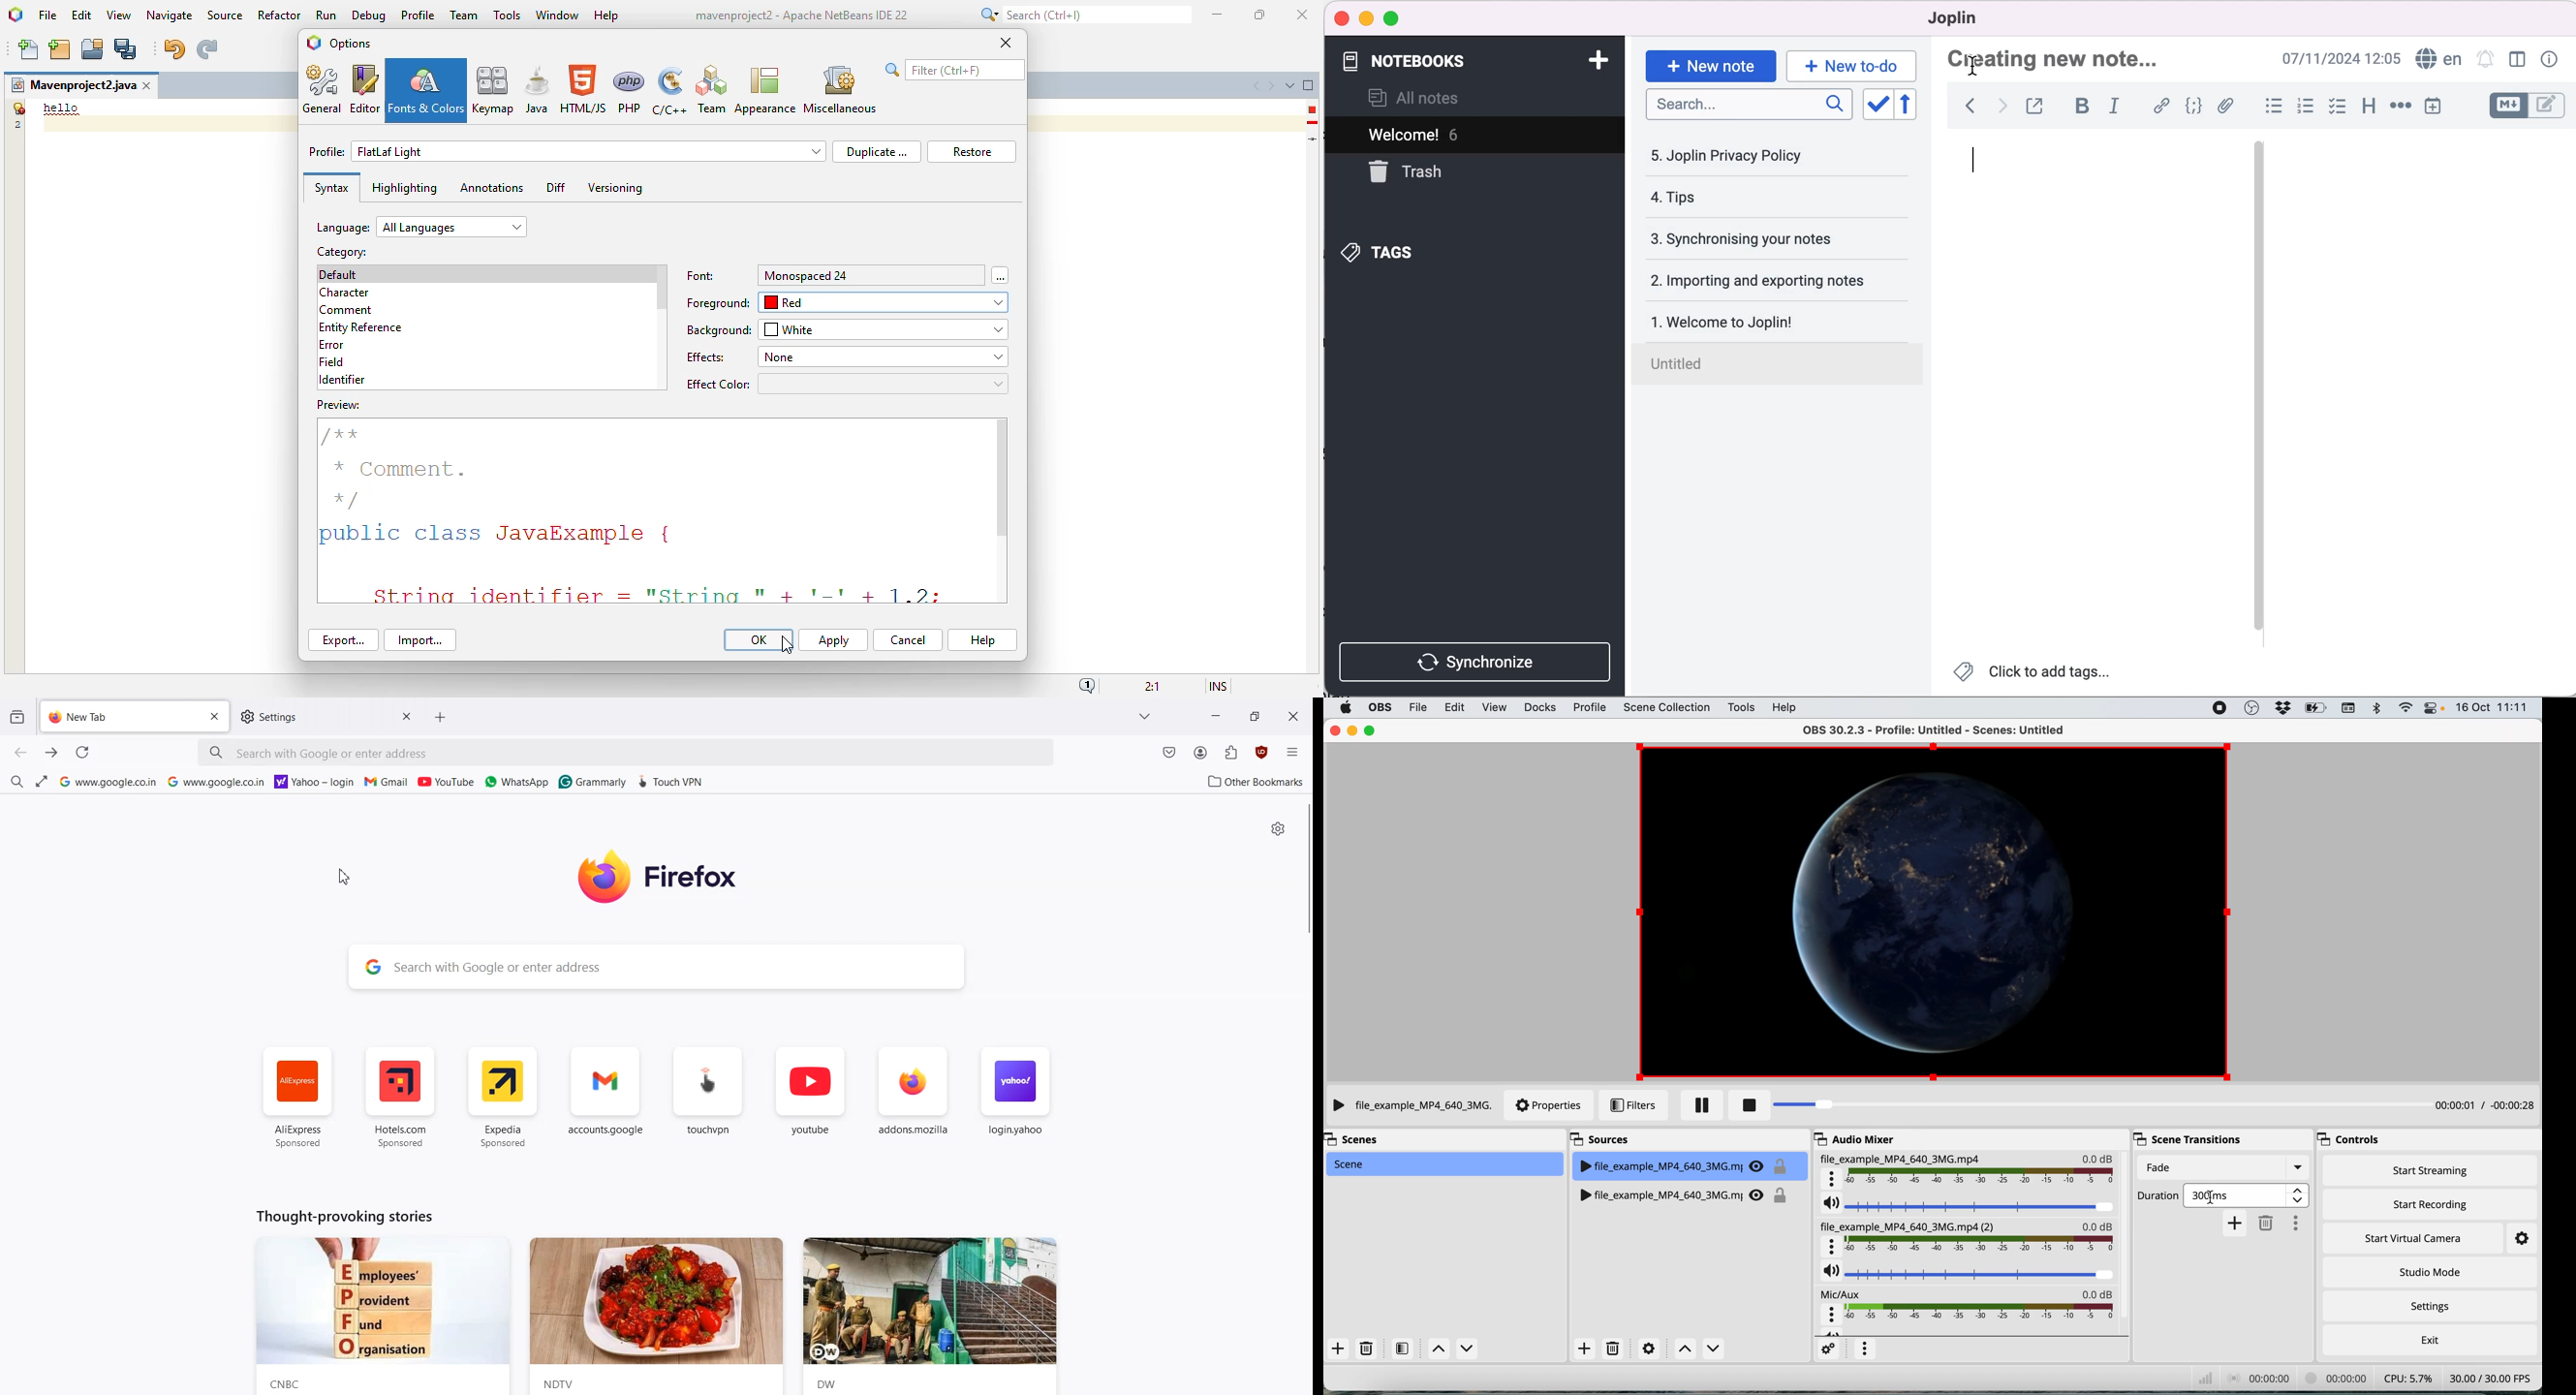 This screenshot has height=1400, width=2576. Describe the element at coordinates (2226, 105) in the screenshot. I see `attach file` at that location.